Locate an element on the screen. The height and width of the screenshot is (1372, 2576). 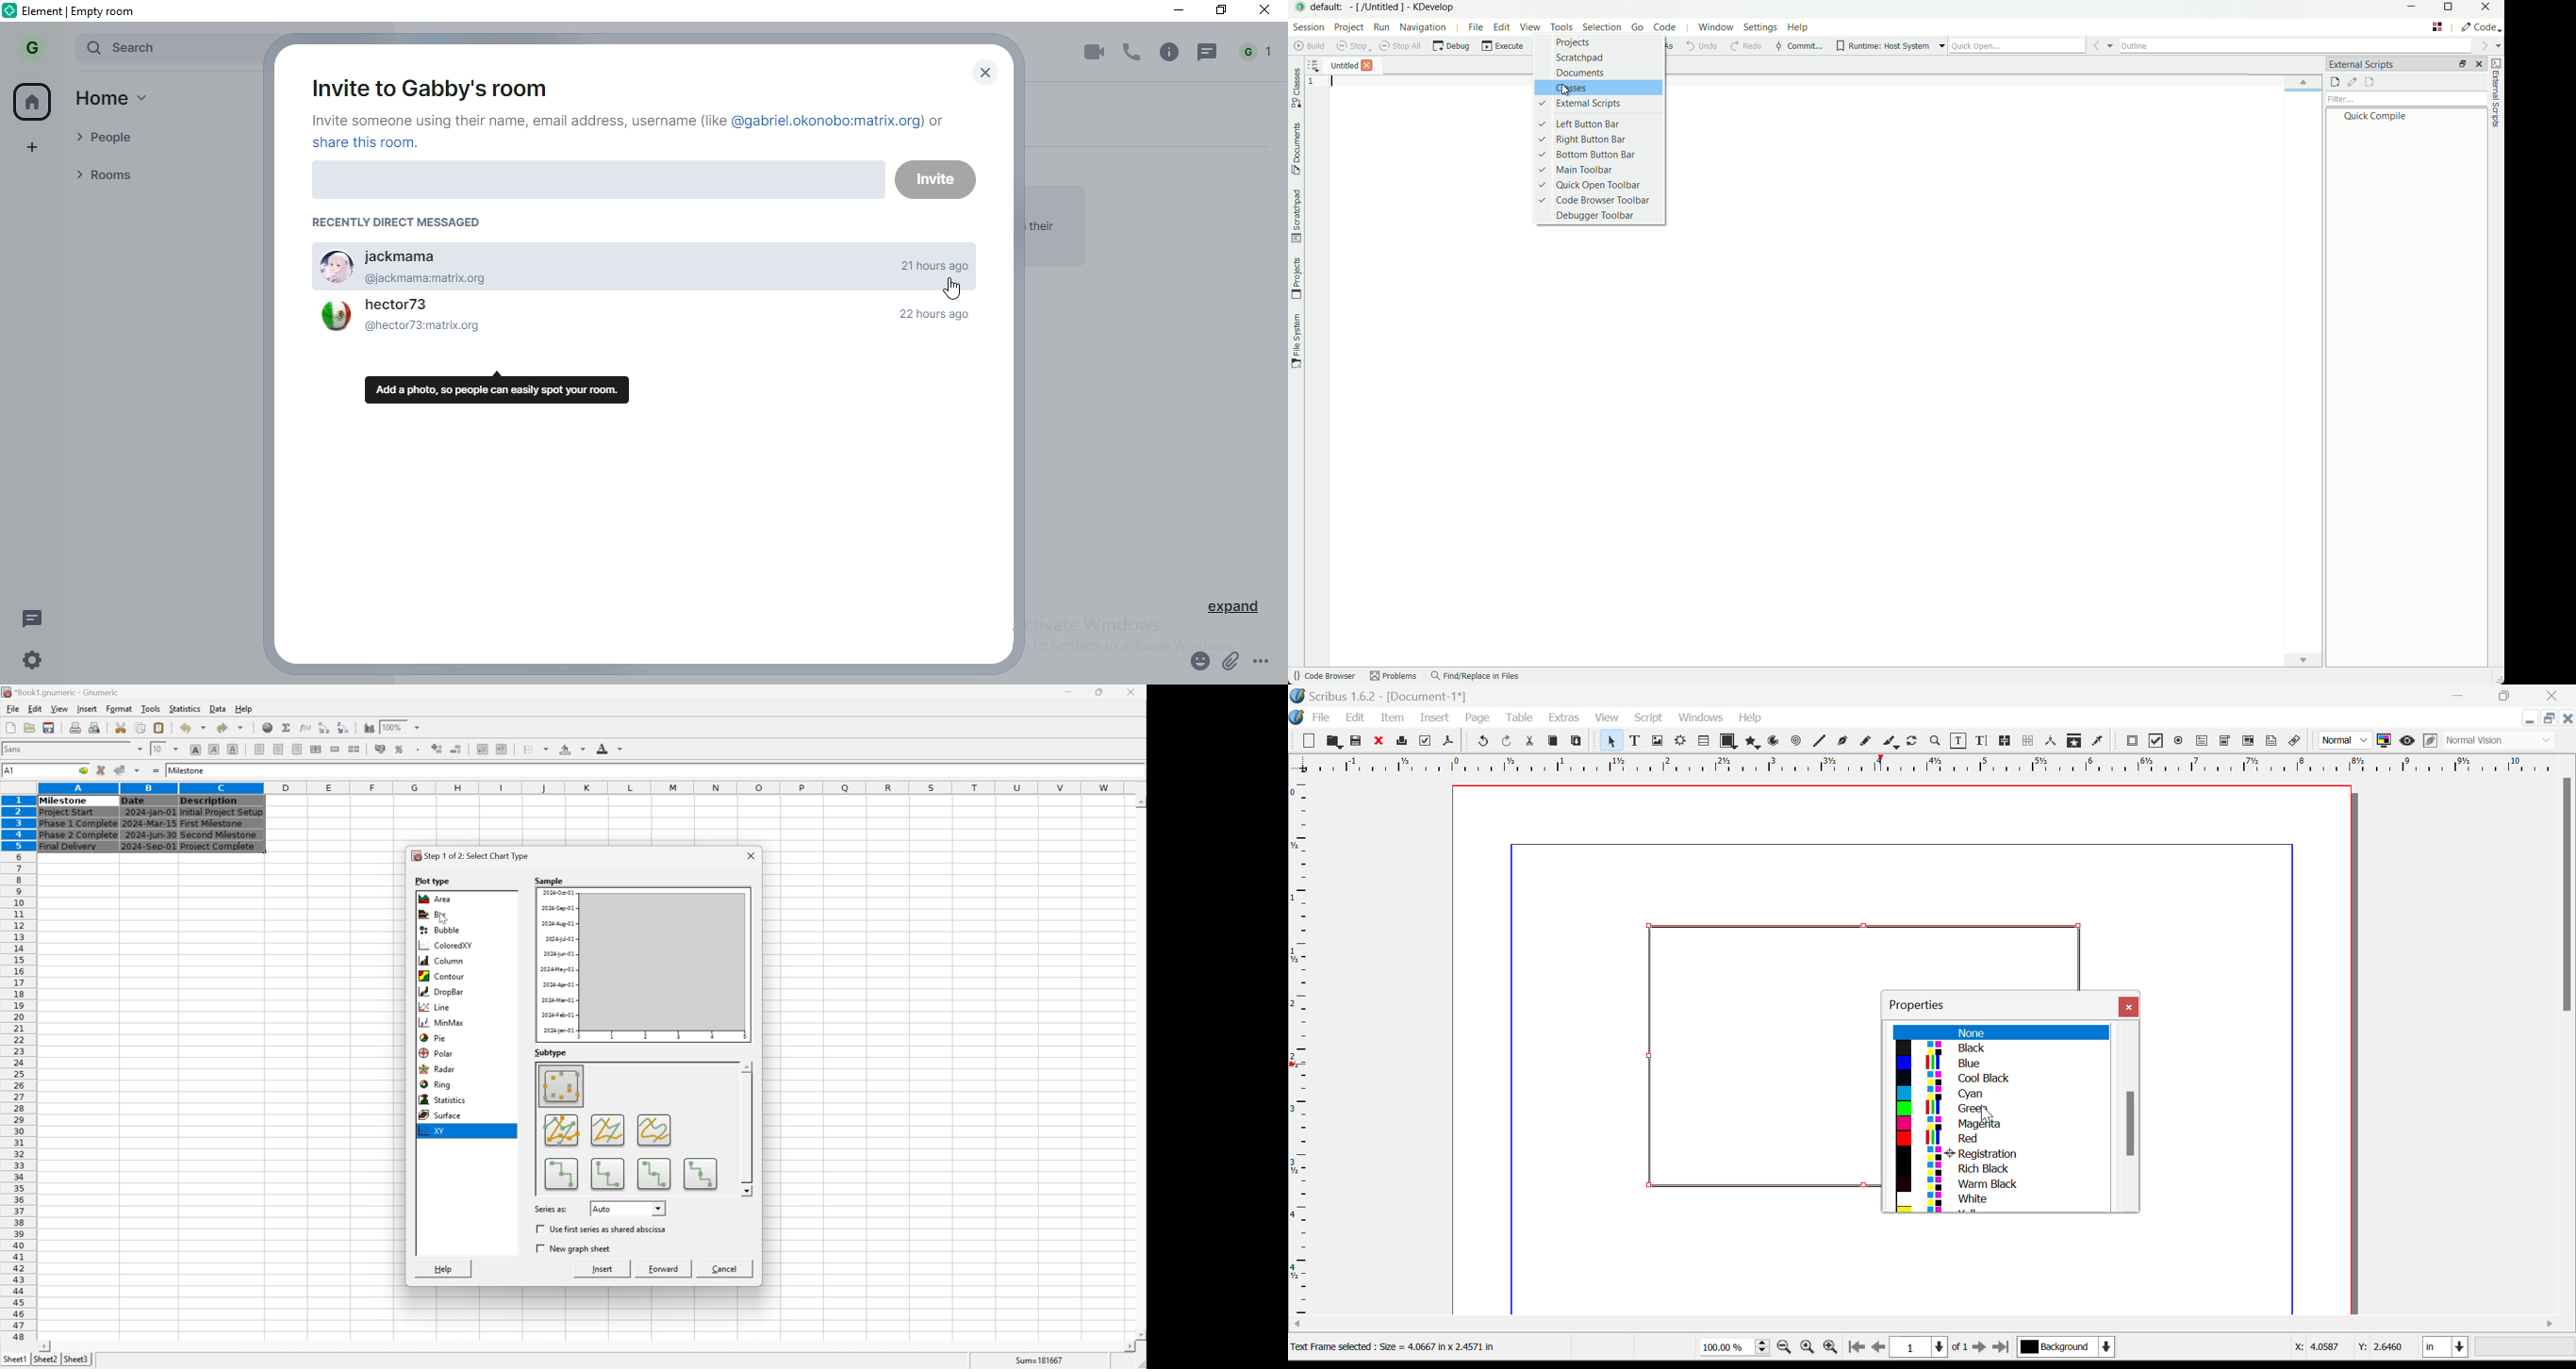
Registration is located at coordinates (1998, 1153).